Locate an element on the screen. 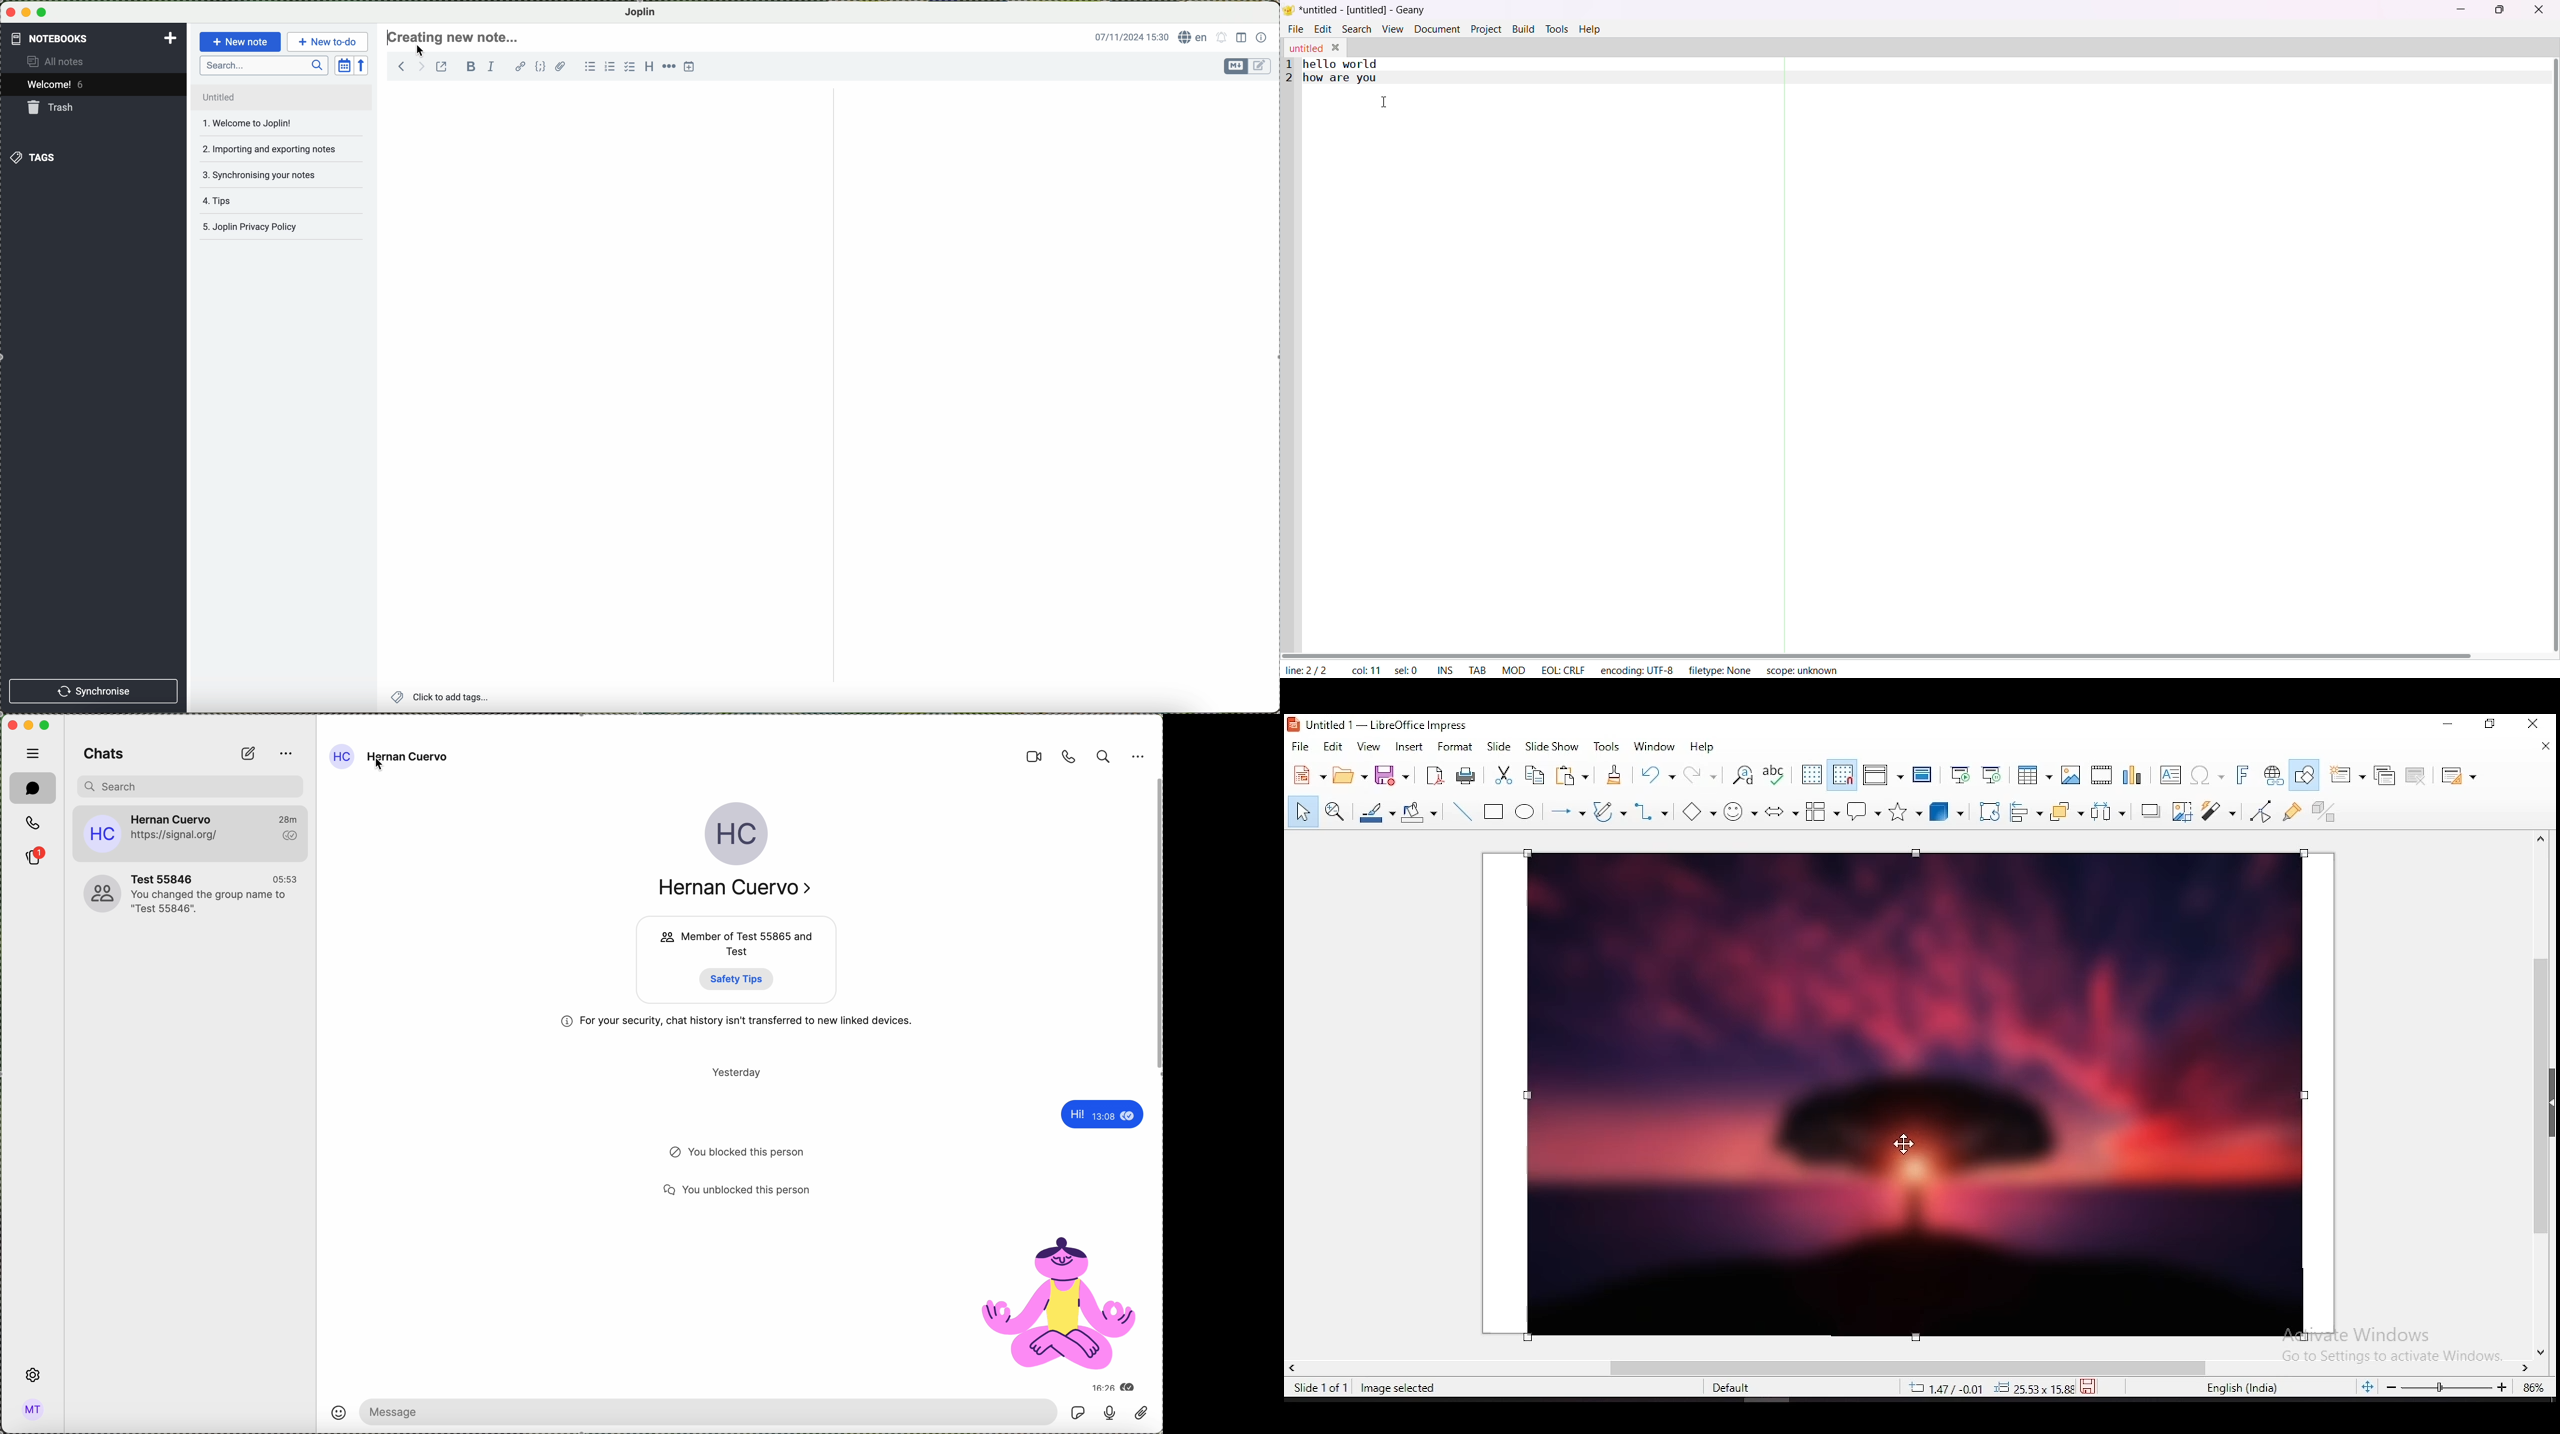 The height and width of the screenshot is (1456, 2576). new tool is located at coordinates (1308, 778).